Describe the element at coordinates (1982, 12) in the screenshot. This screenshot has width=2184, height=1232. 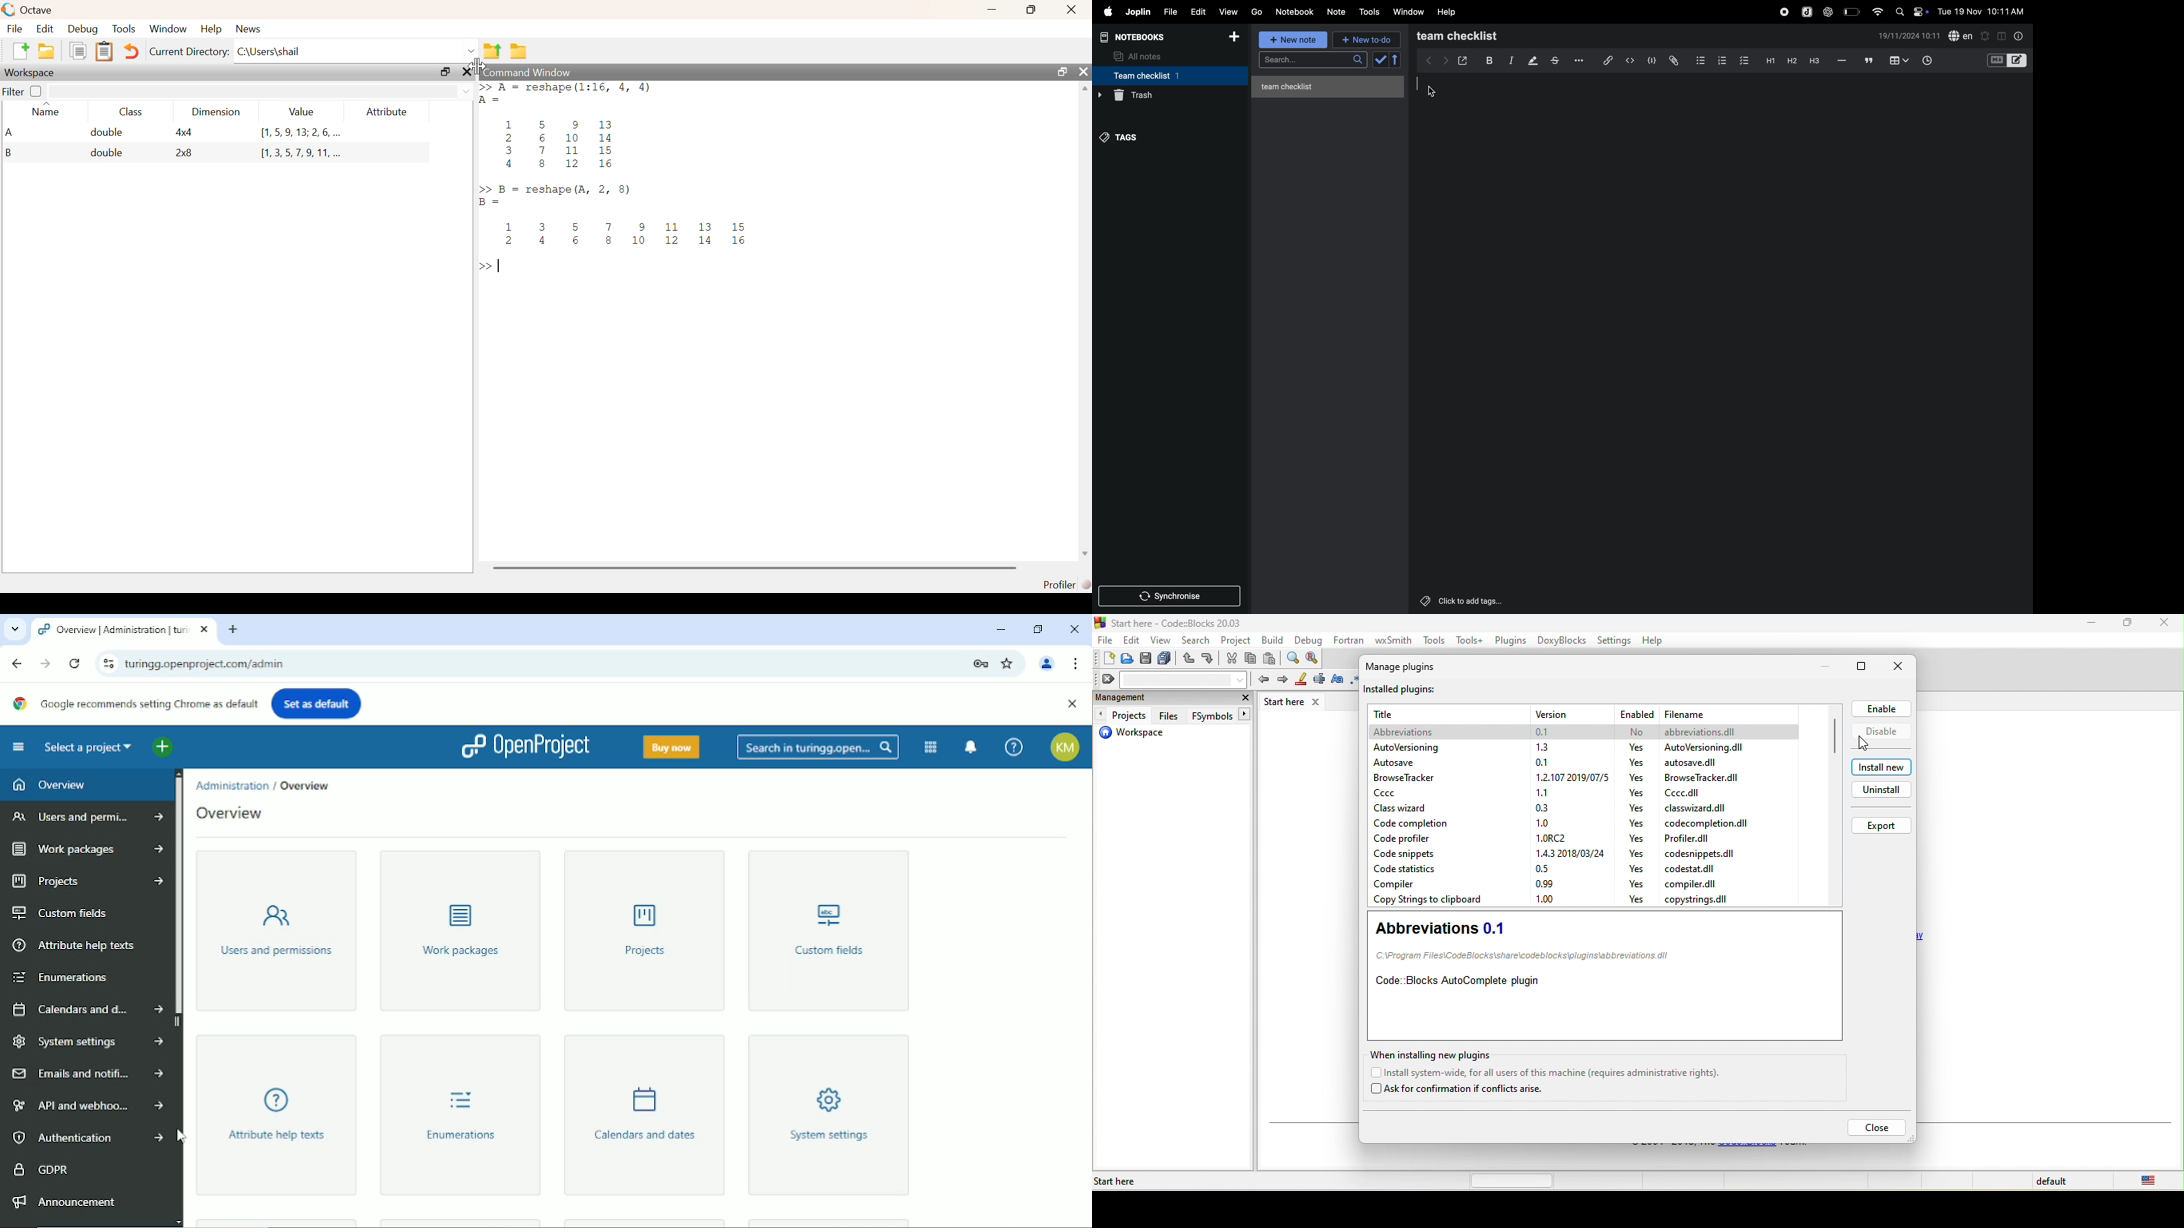
I see `date and time` at that location.